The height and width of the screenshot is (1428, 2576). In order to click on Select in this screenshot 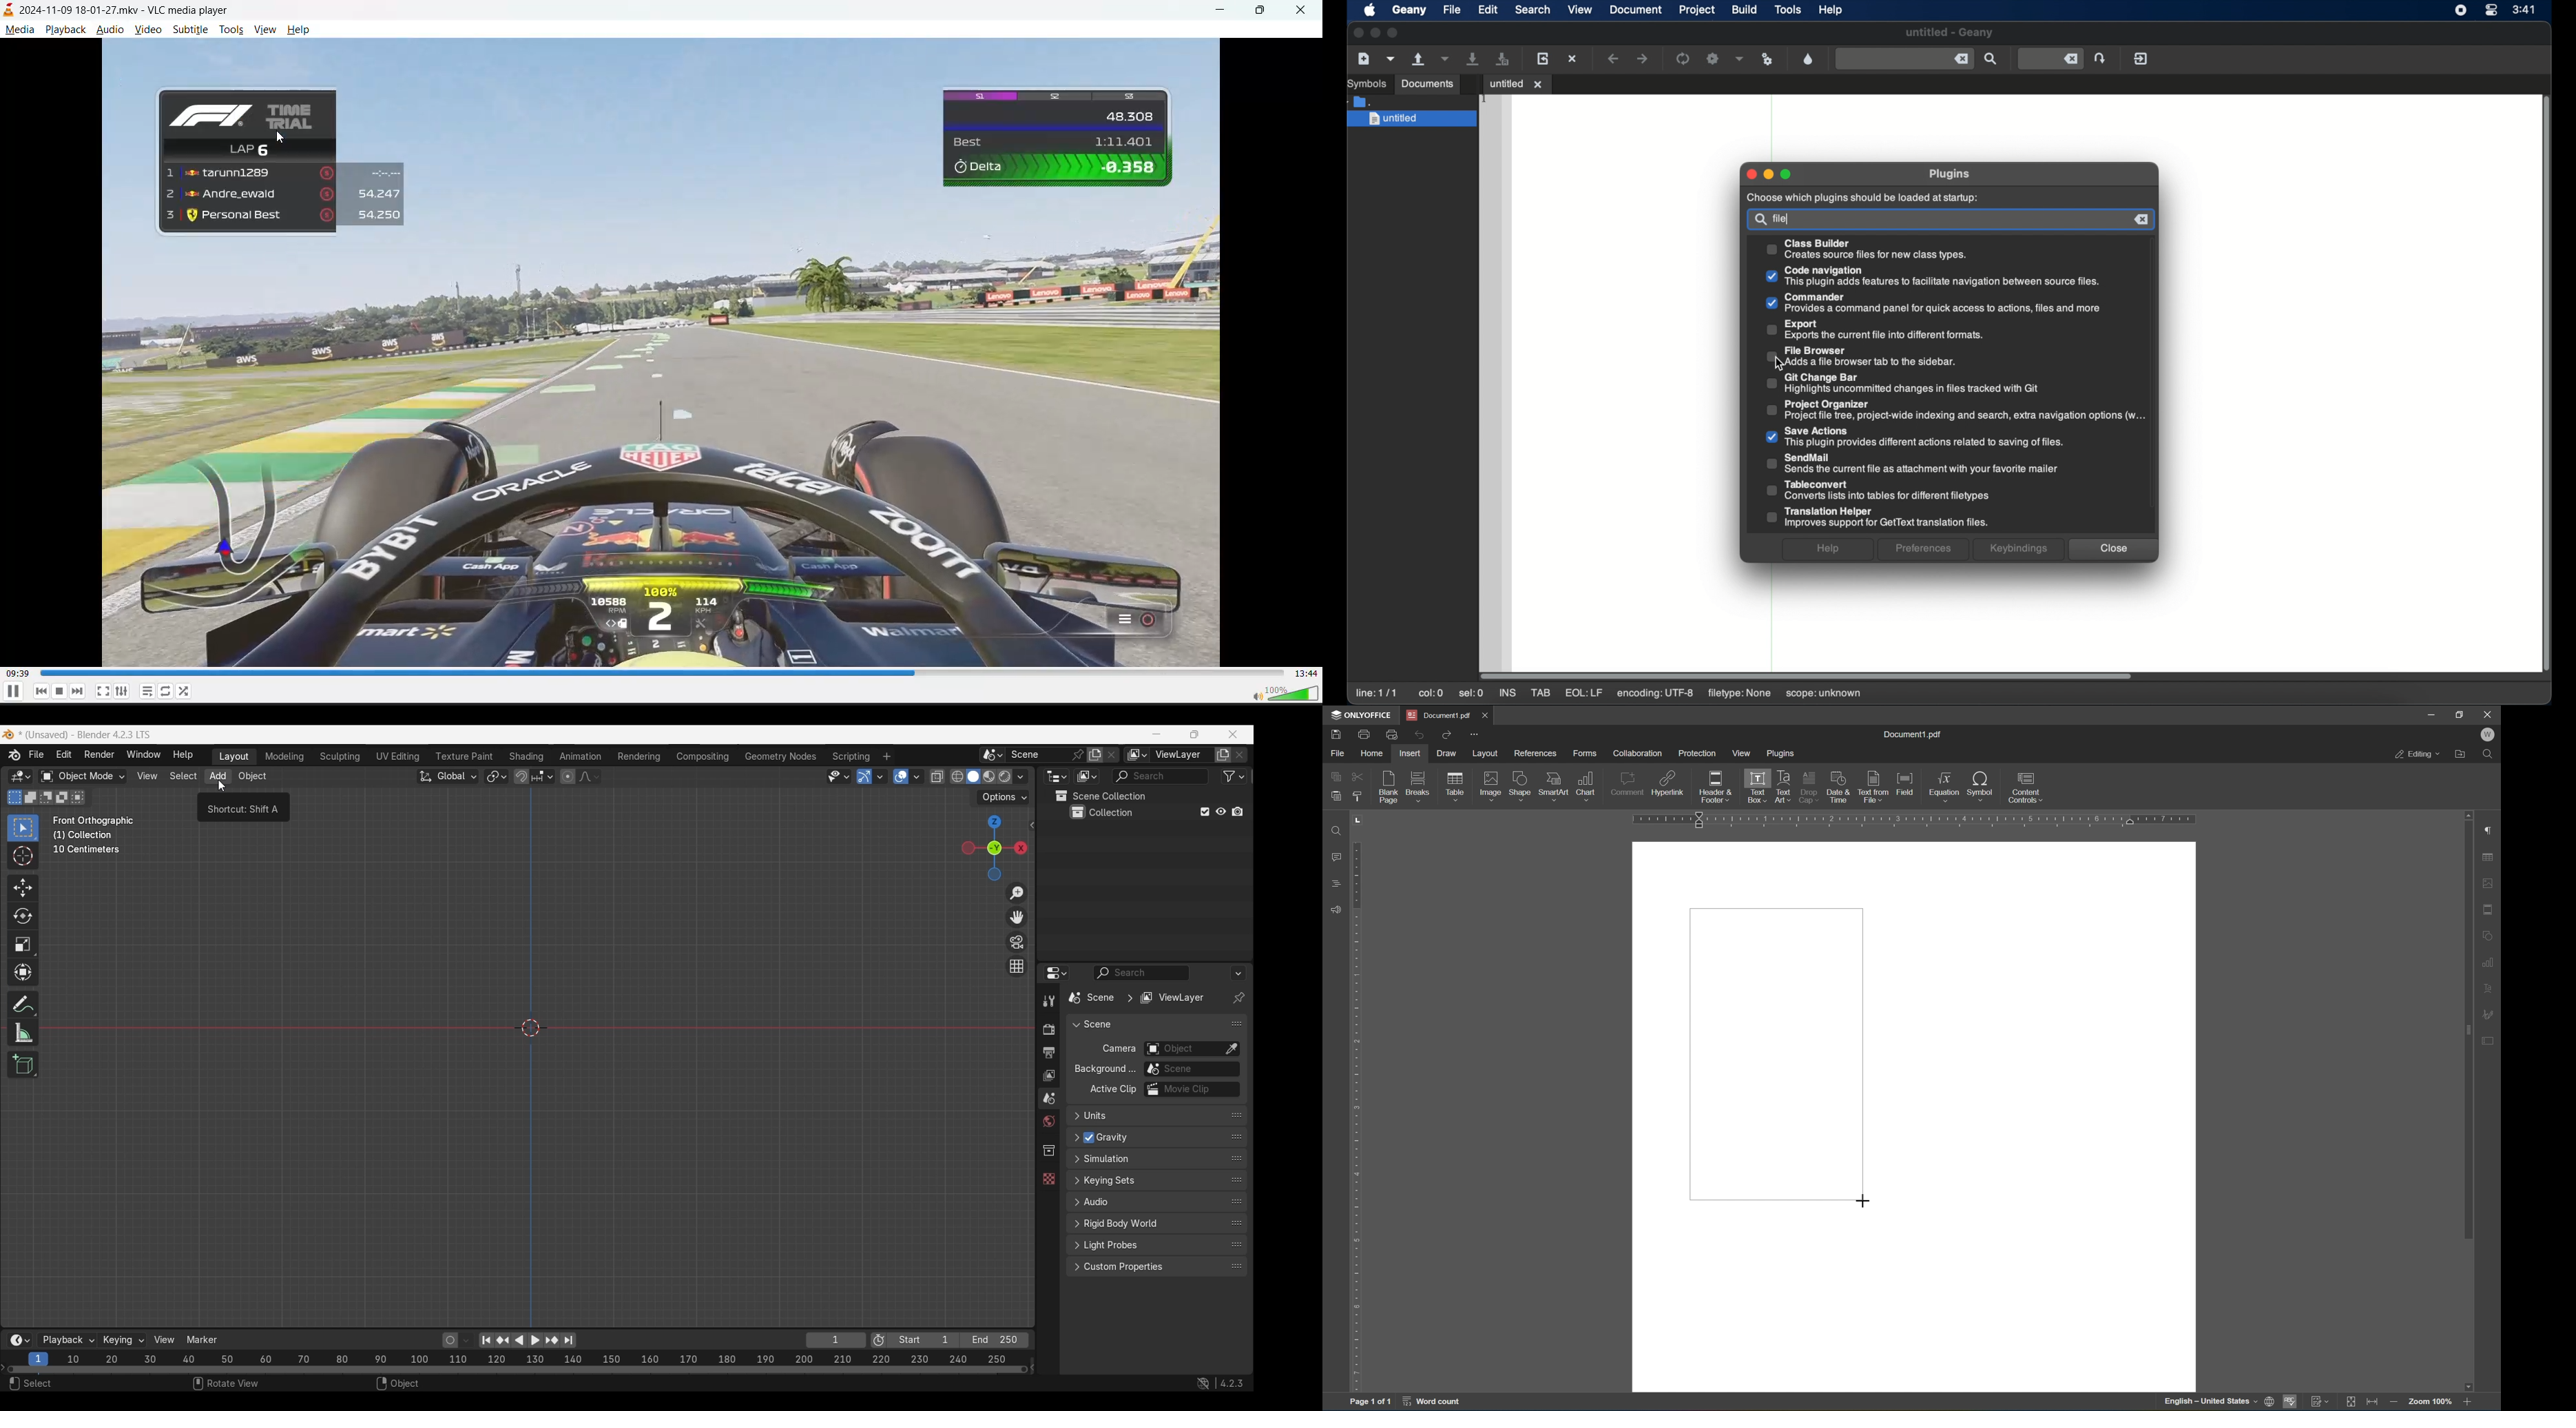, I will do `click(30, 1384)`.